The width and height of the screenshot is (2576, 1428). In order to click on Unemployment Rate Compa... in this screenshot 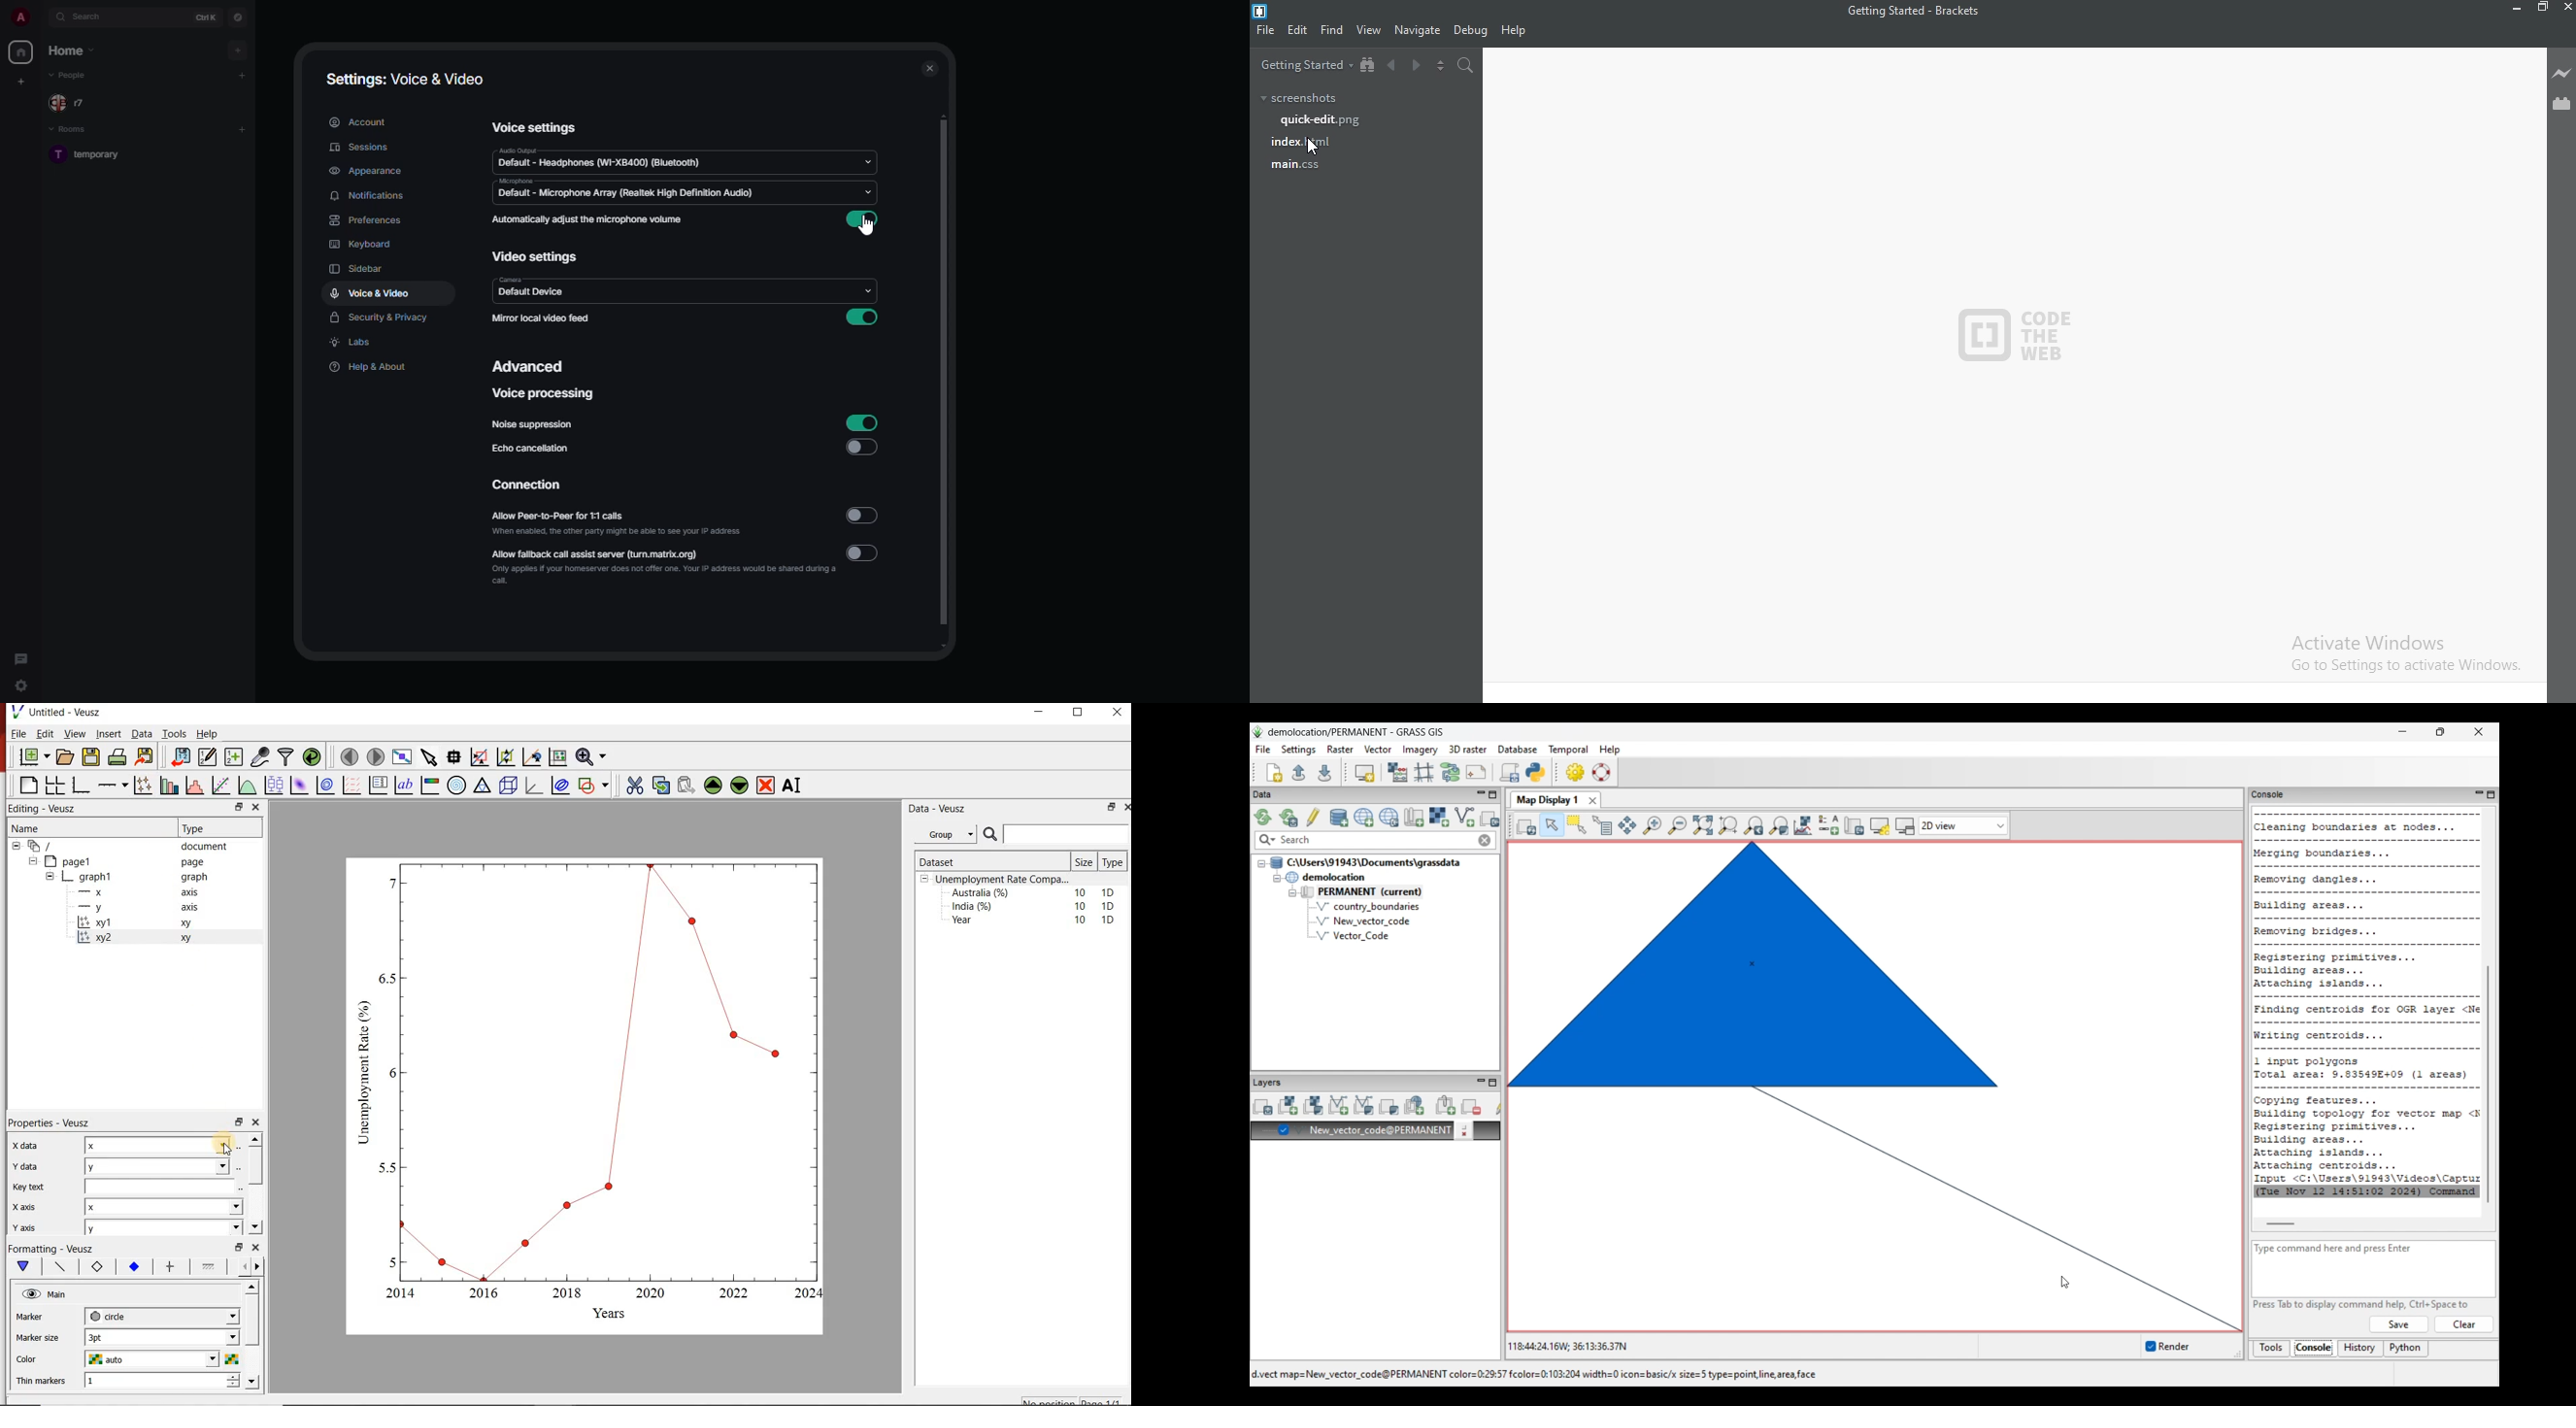, I will do `click(1003, 879)`.